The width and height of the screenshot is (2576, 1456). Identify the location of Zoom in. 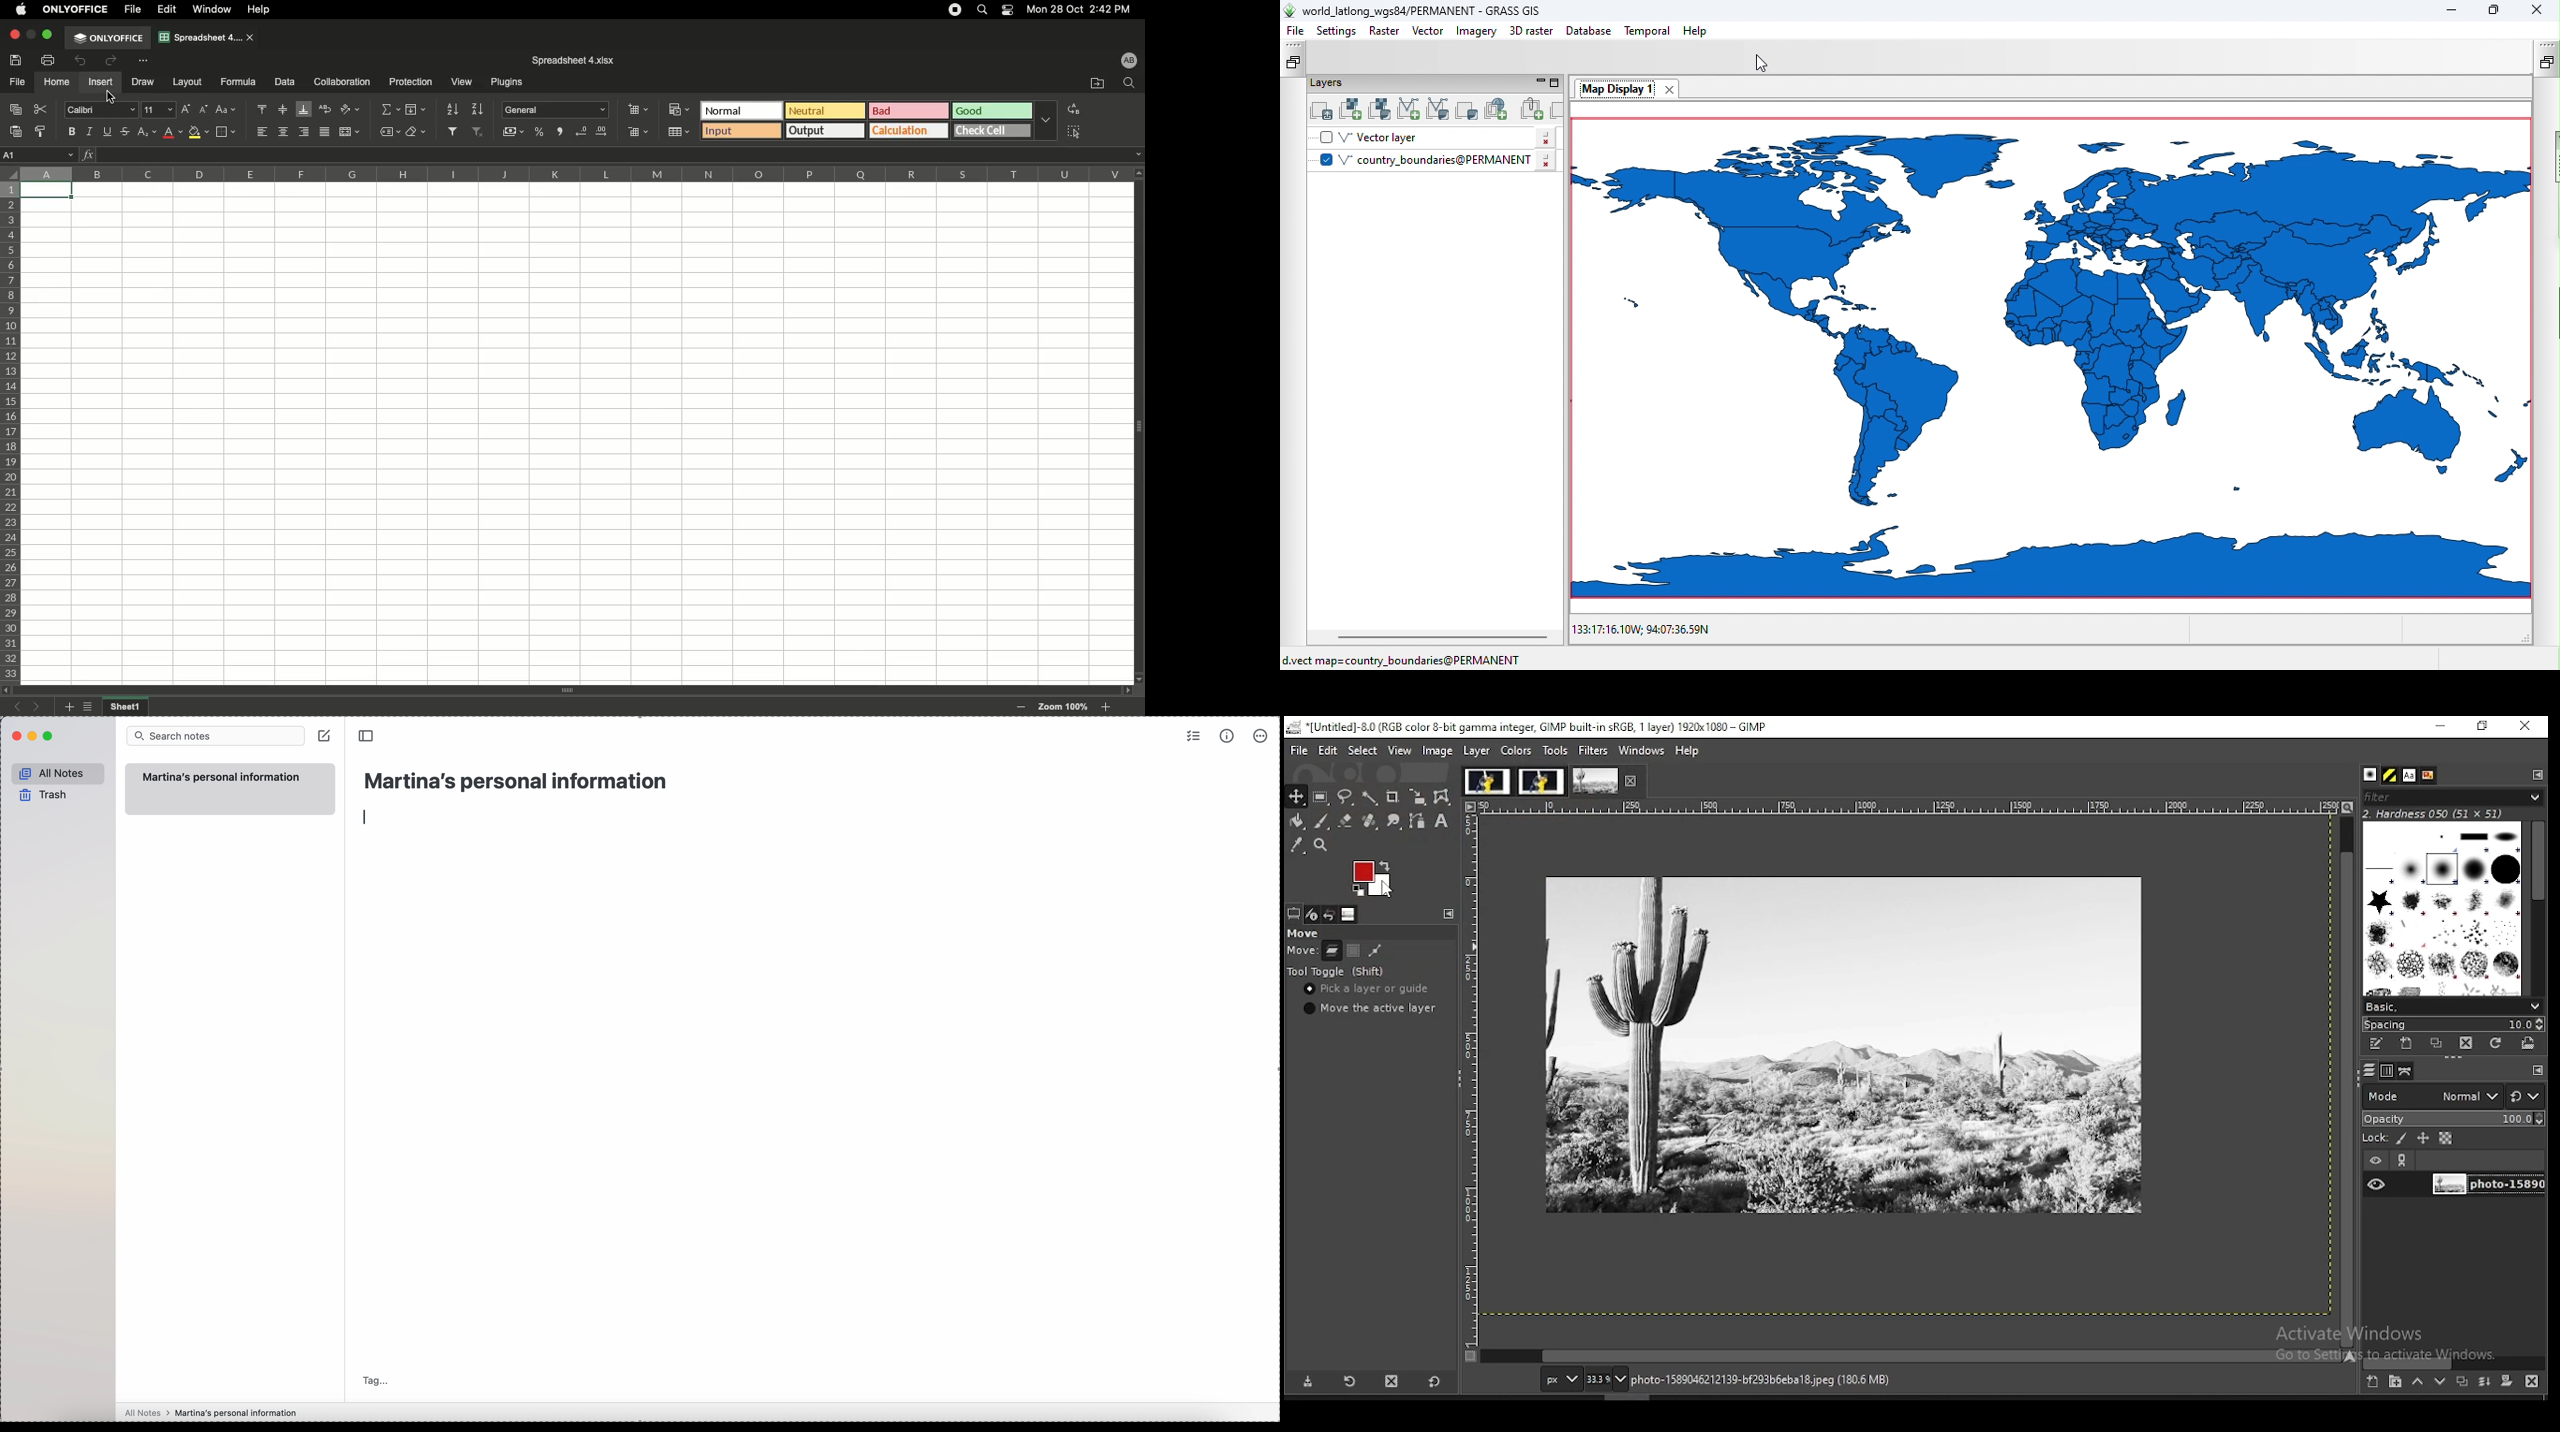
(1106, 707).